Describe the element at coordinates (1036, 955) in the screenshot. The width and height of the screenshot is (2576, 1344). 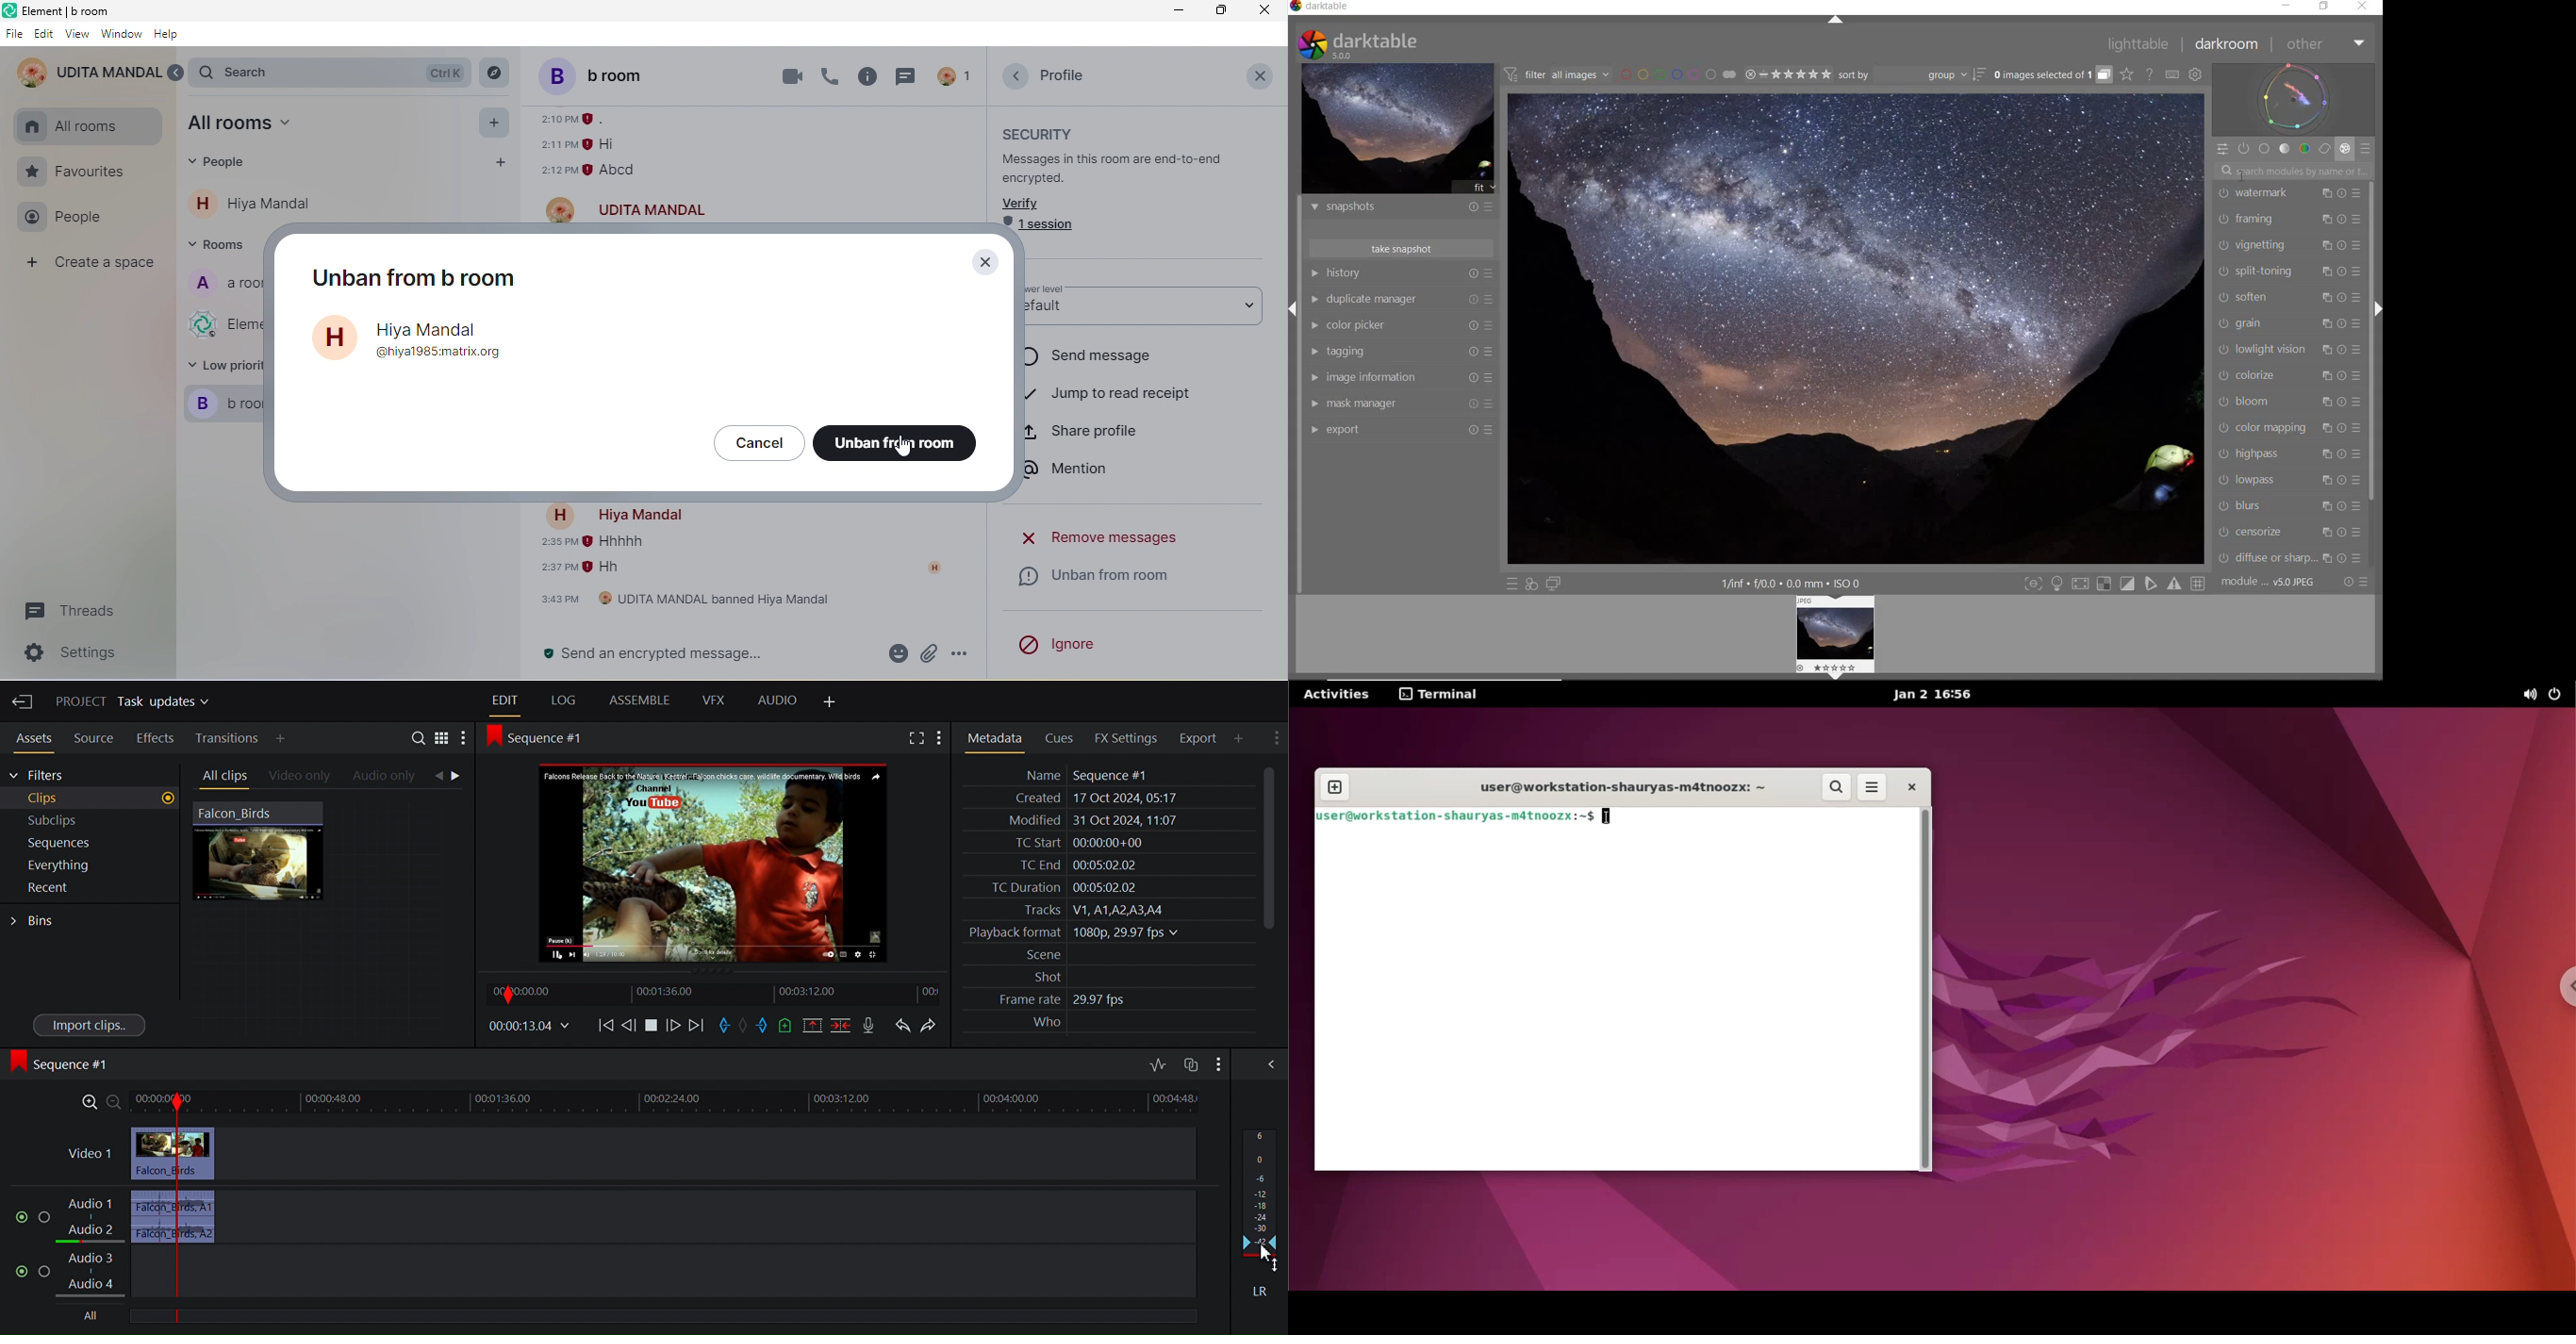
I see `Scene` at that location.